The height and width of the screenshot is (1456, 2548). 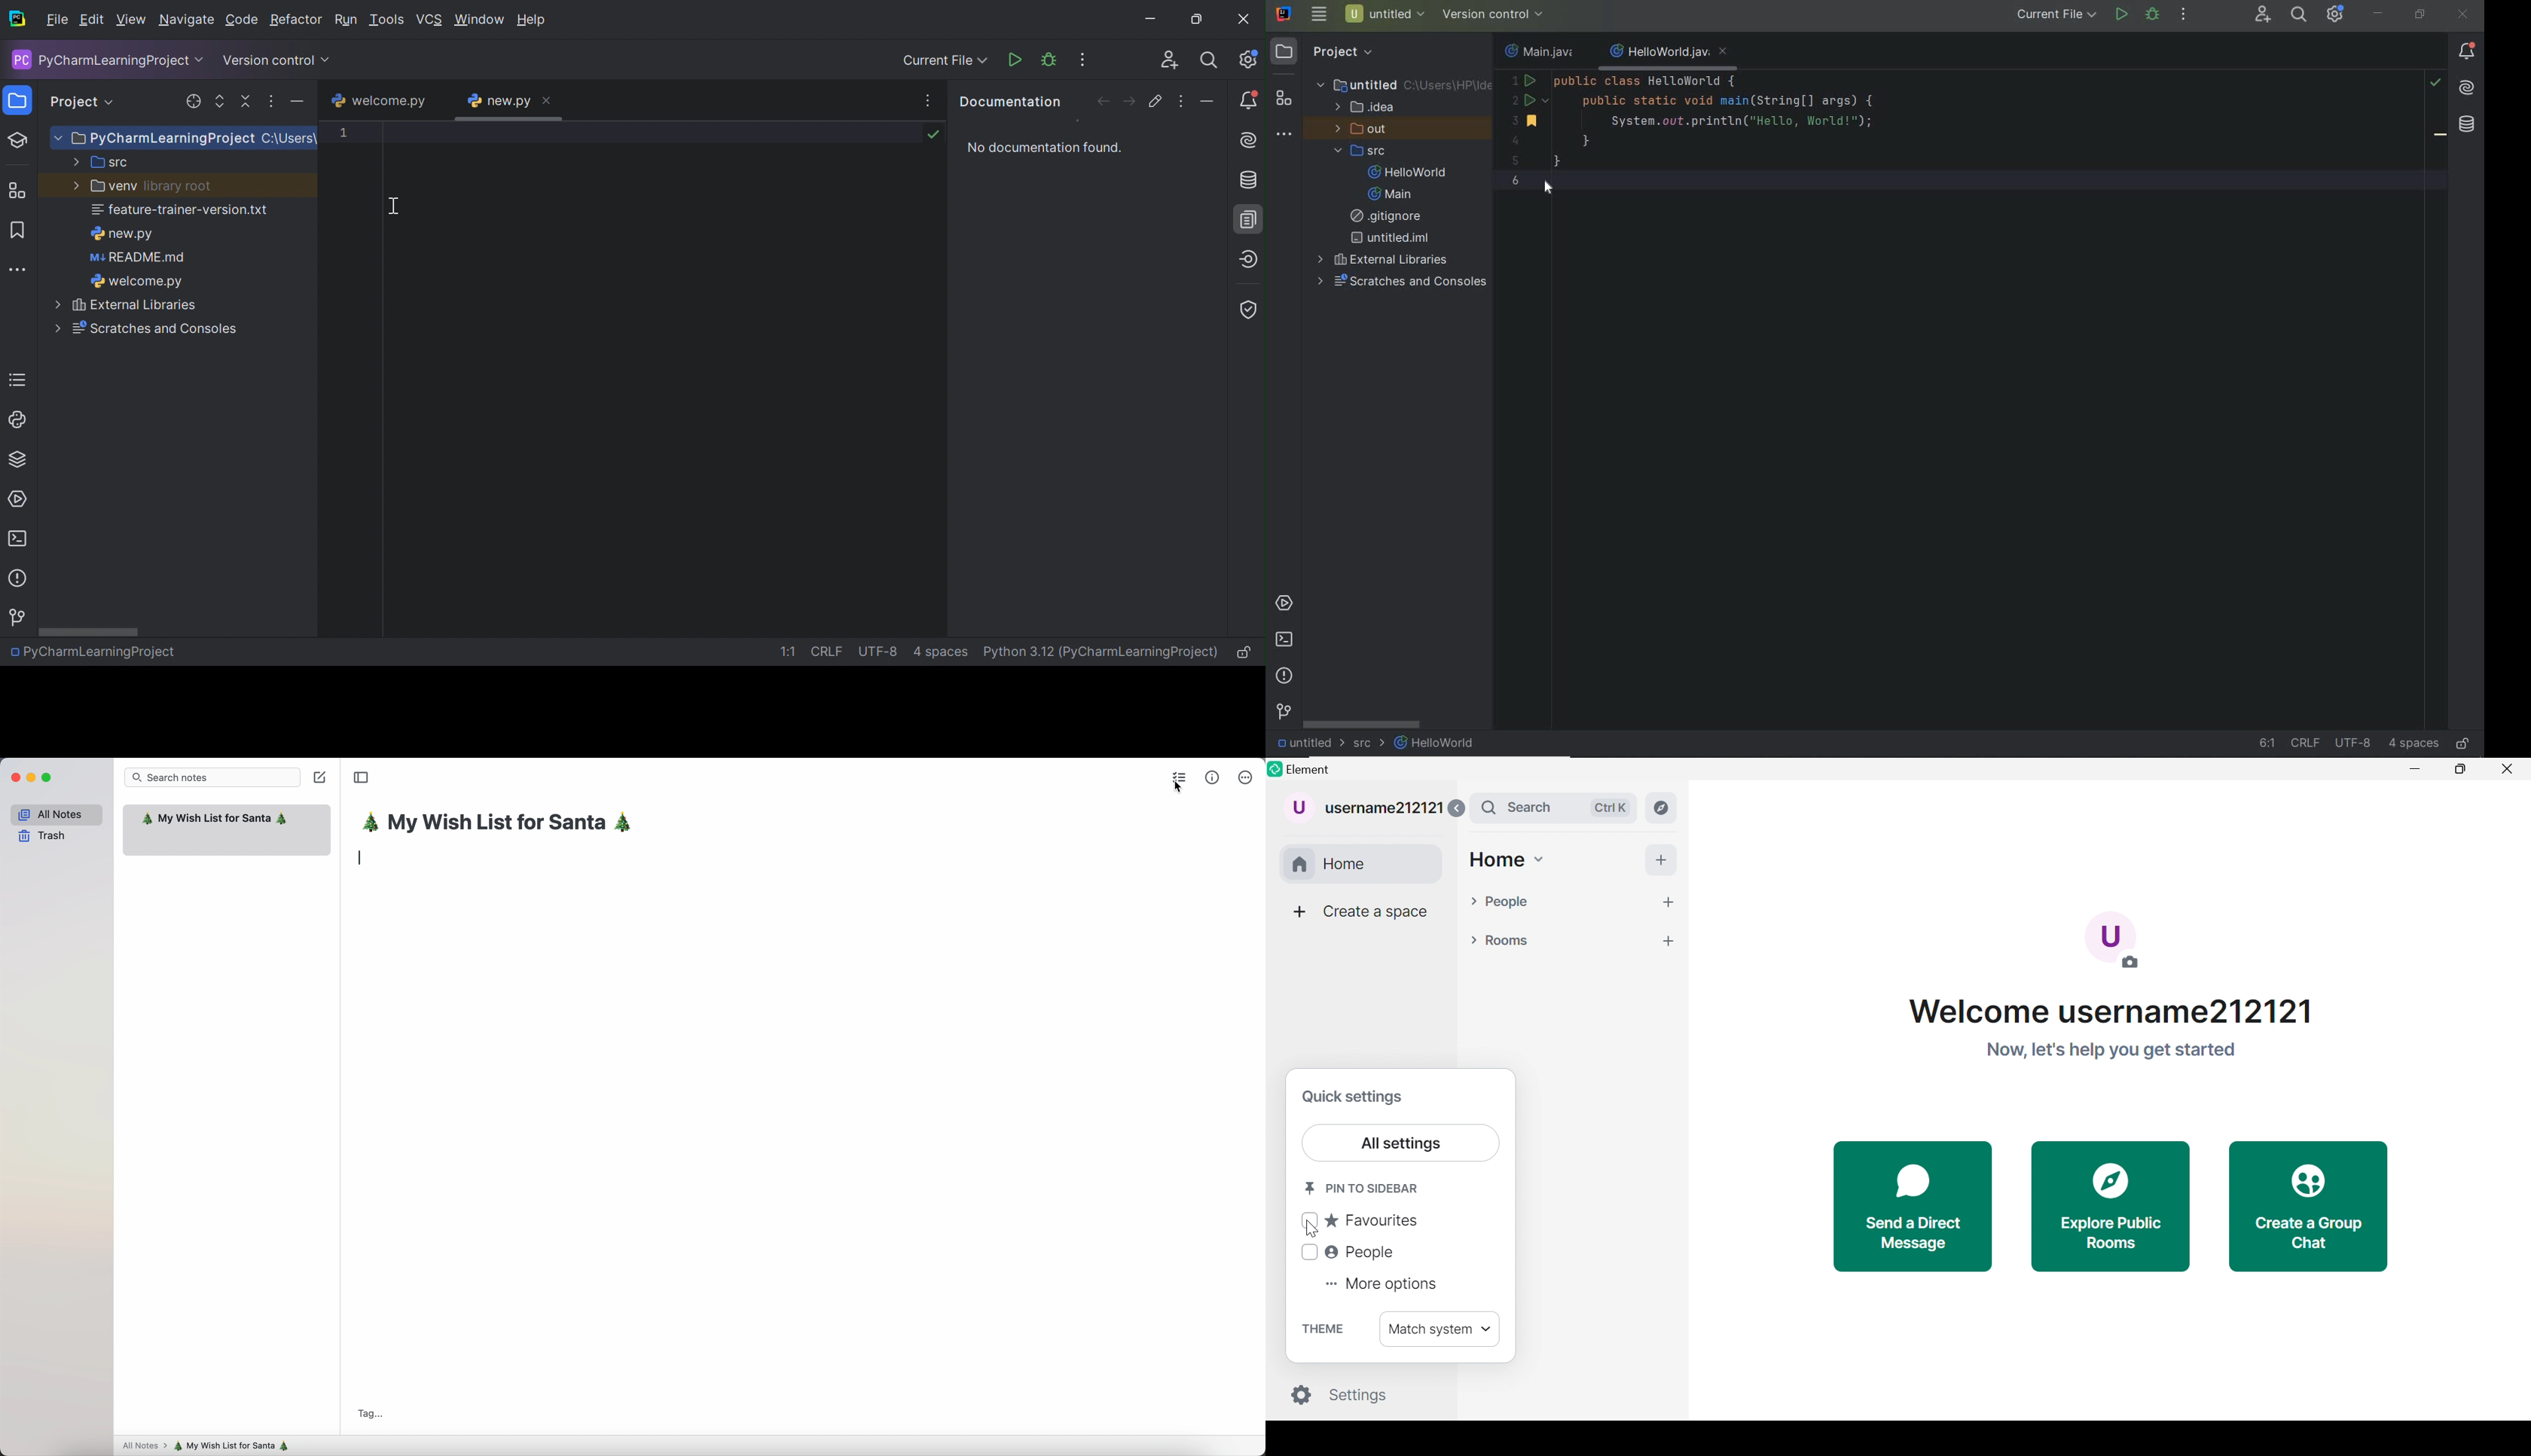 I want to click on Element, so click(x=1313, y=768).